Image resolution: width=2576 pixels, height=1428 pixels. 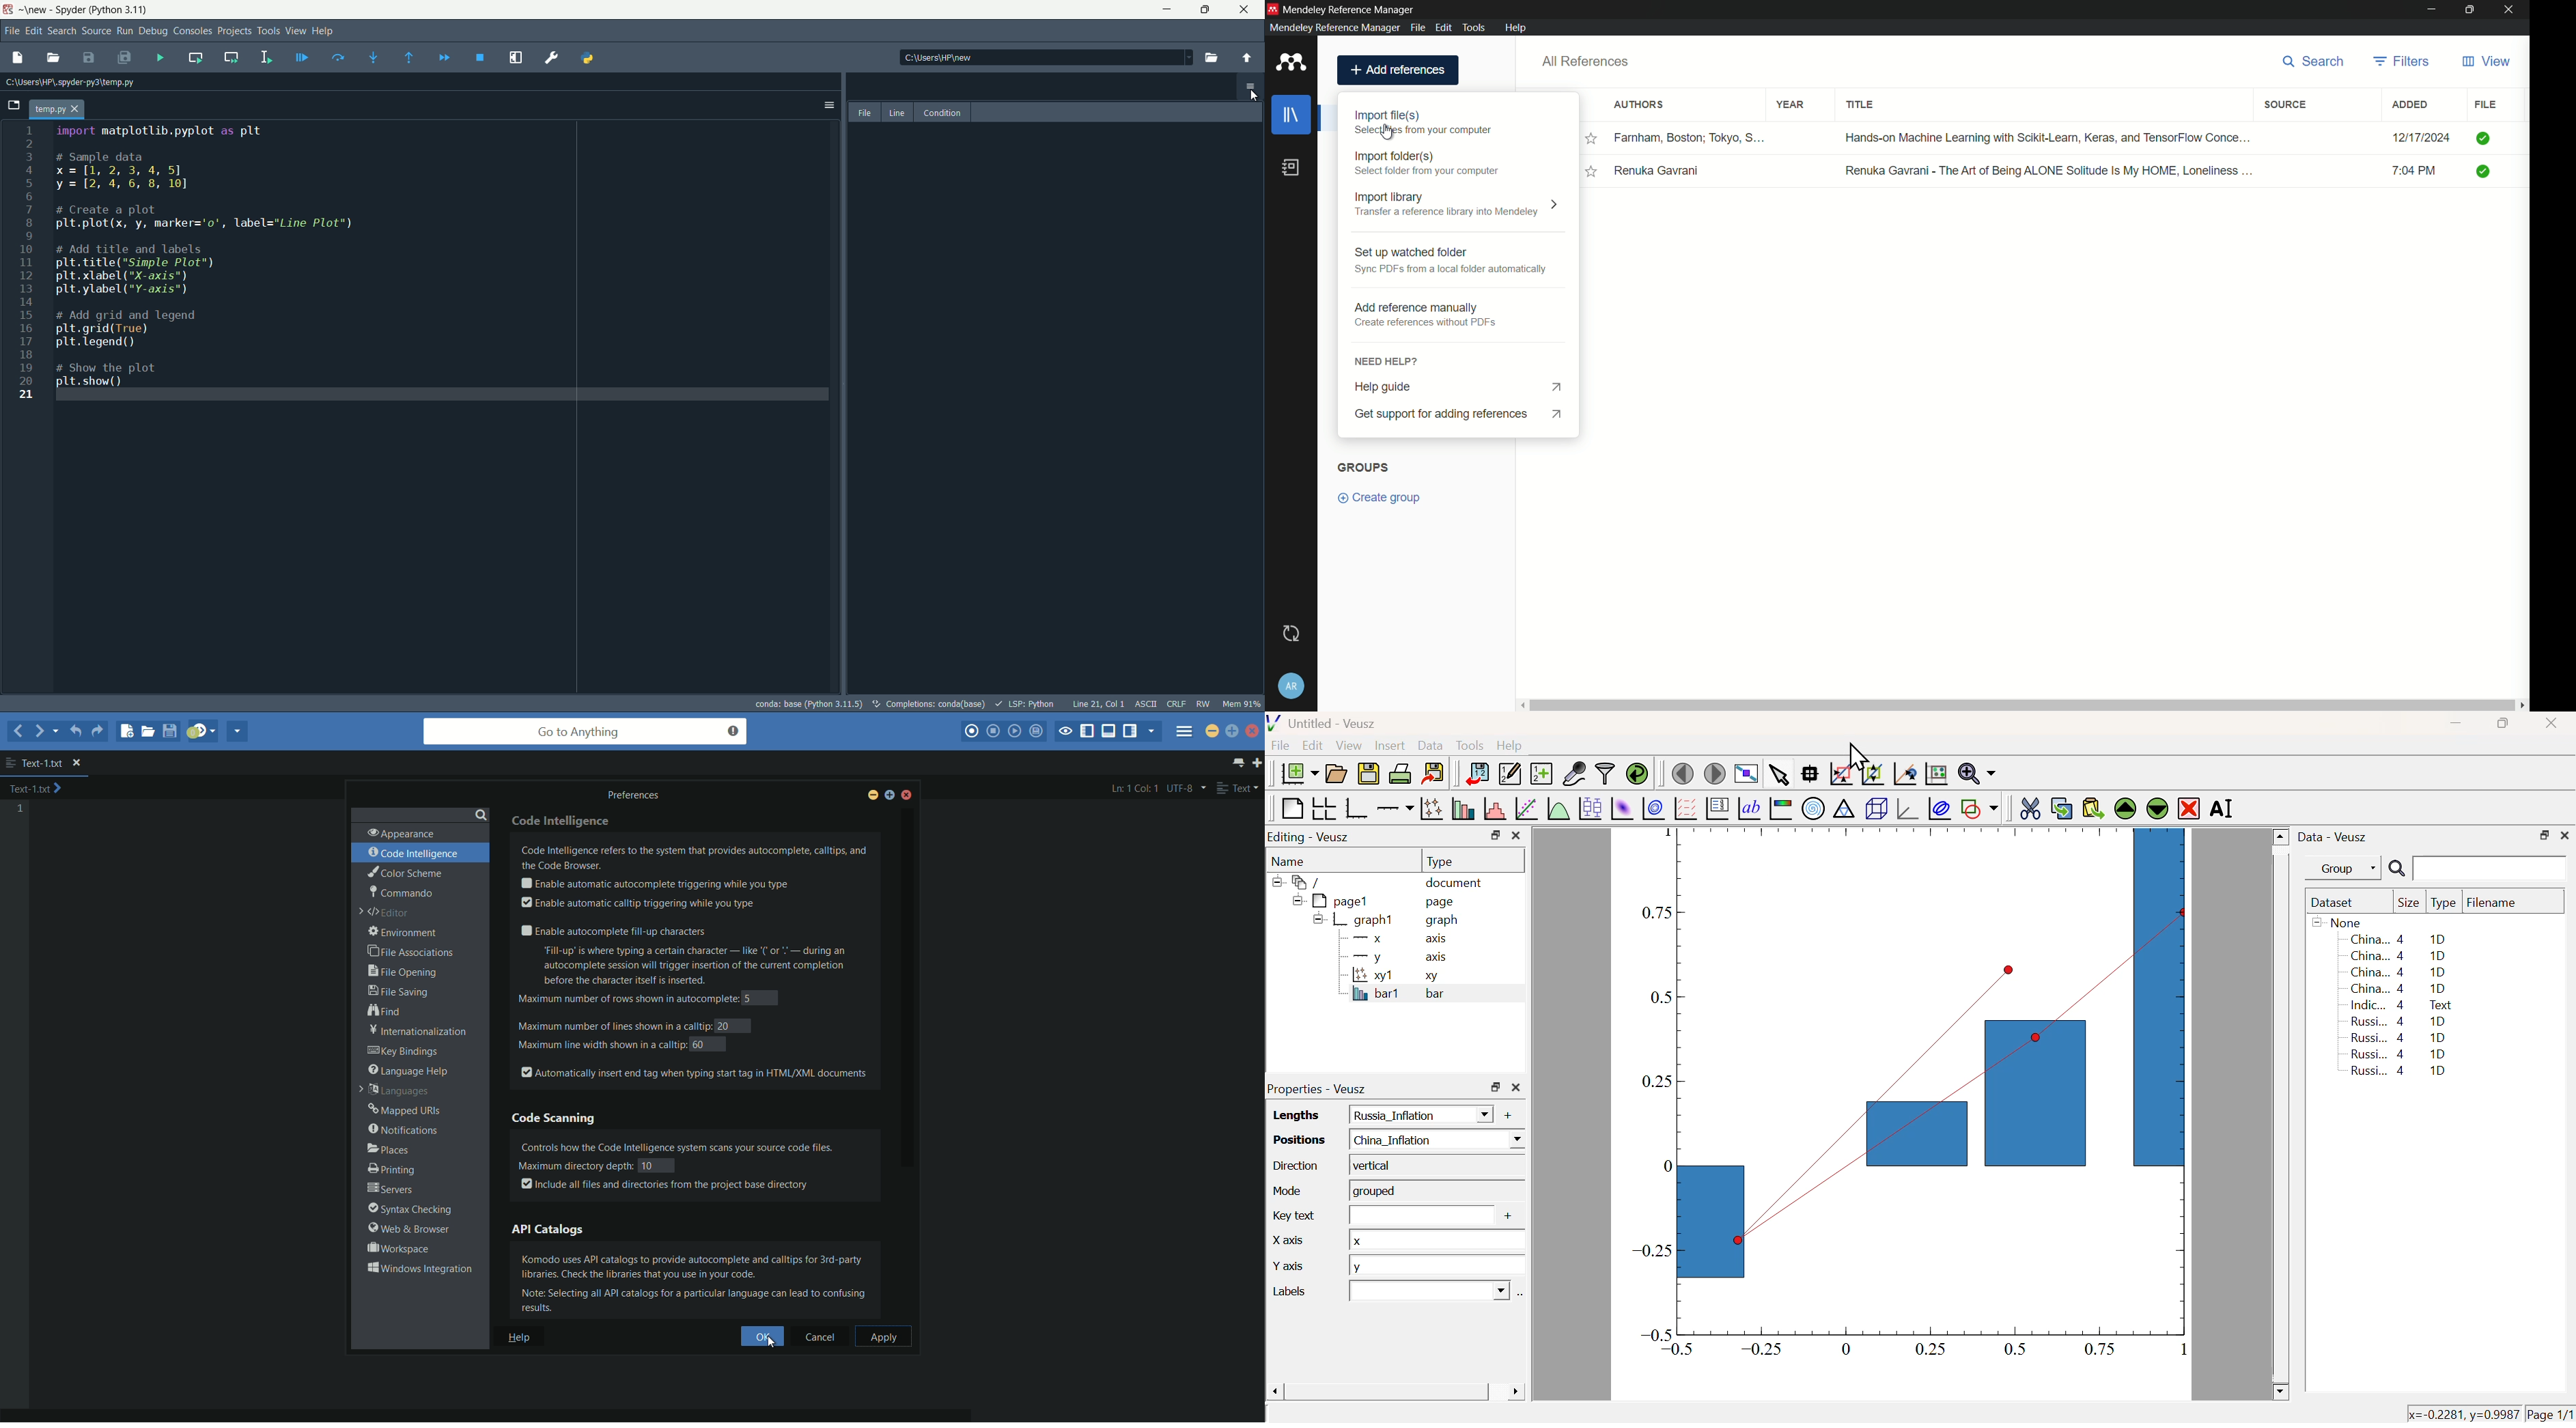 What do you see at coordinates (1863, 107) in the screenshot?
I see `title` at bounding box center [1863, 107].